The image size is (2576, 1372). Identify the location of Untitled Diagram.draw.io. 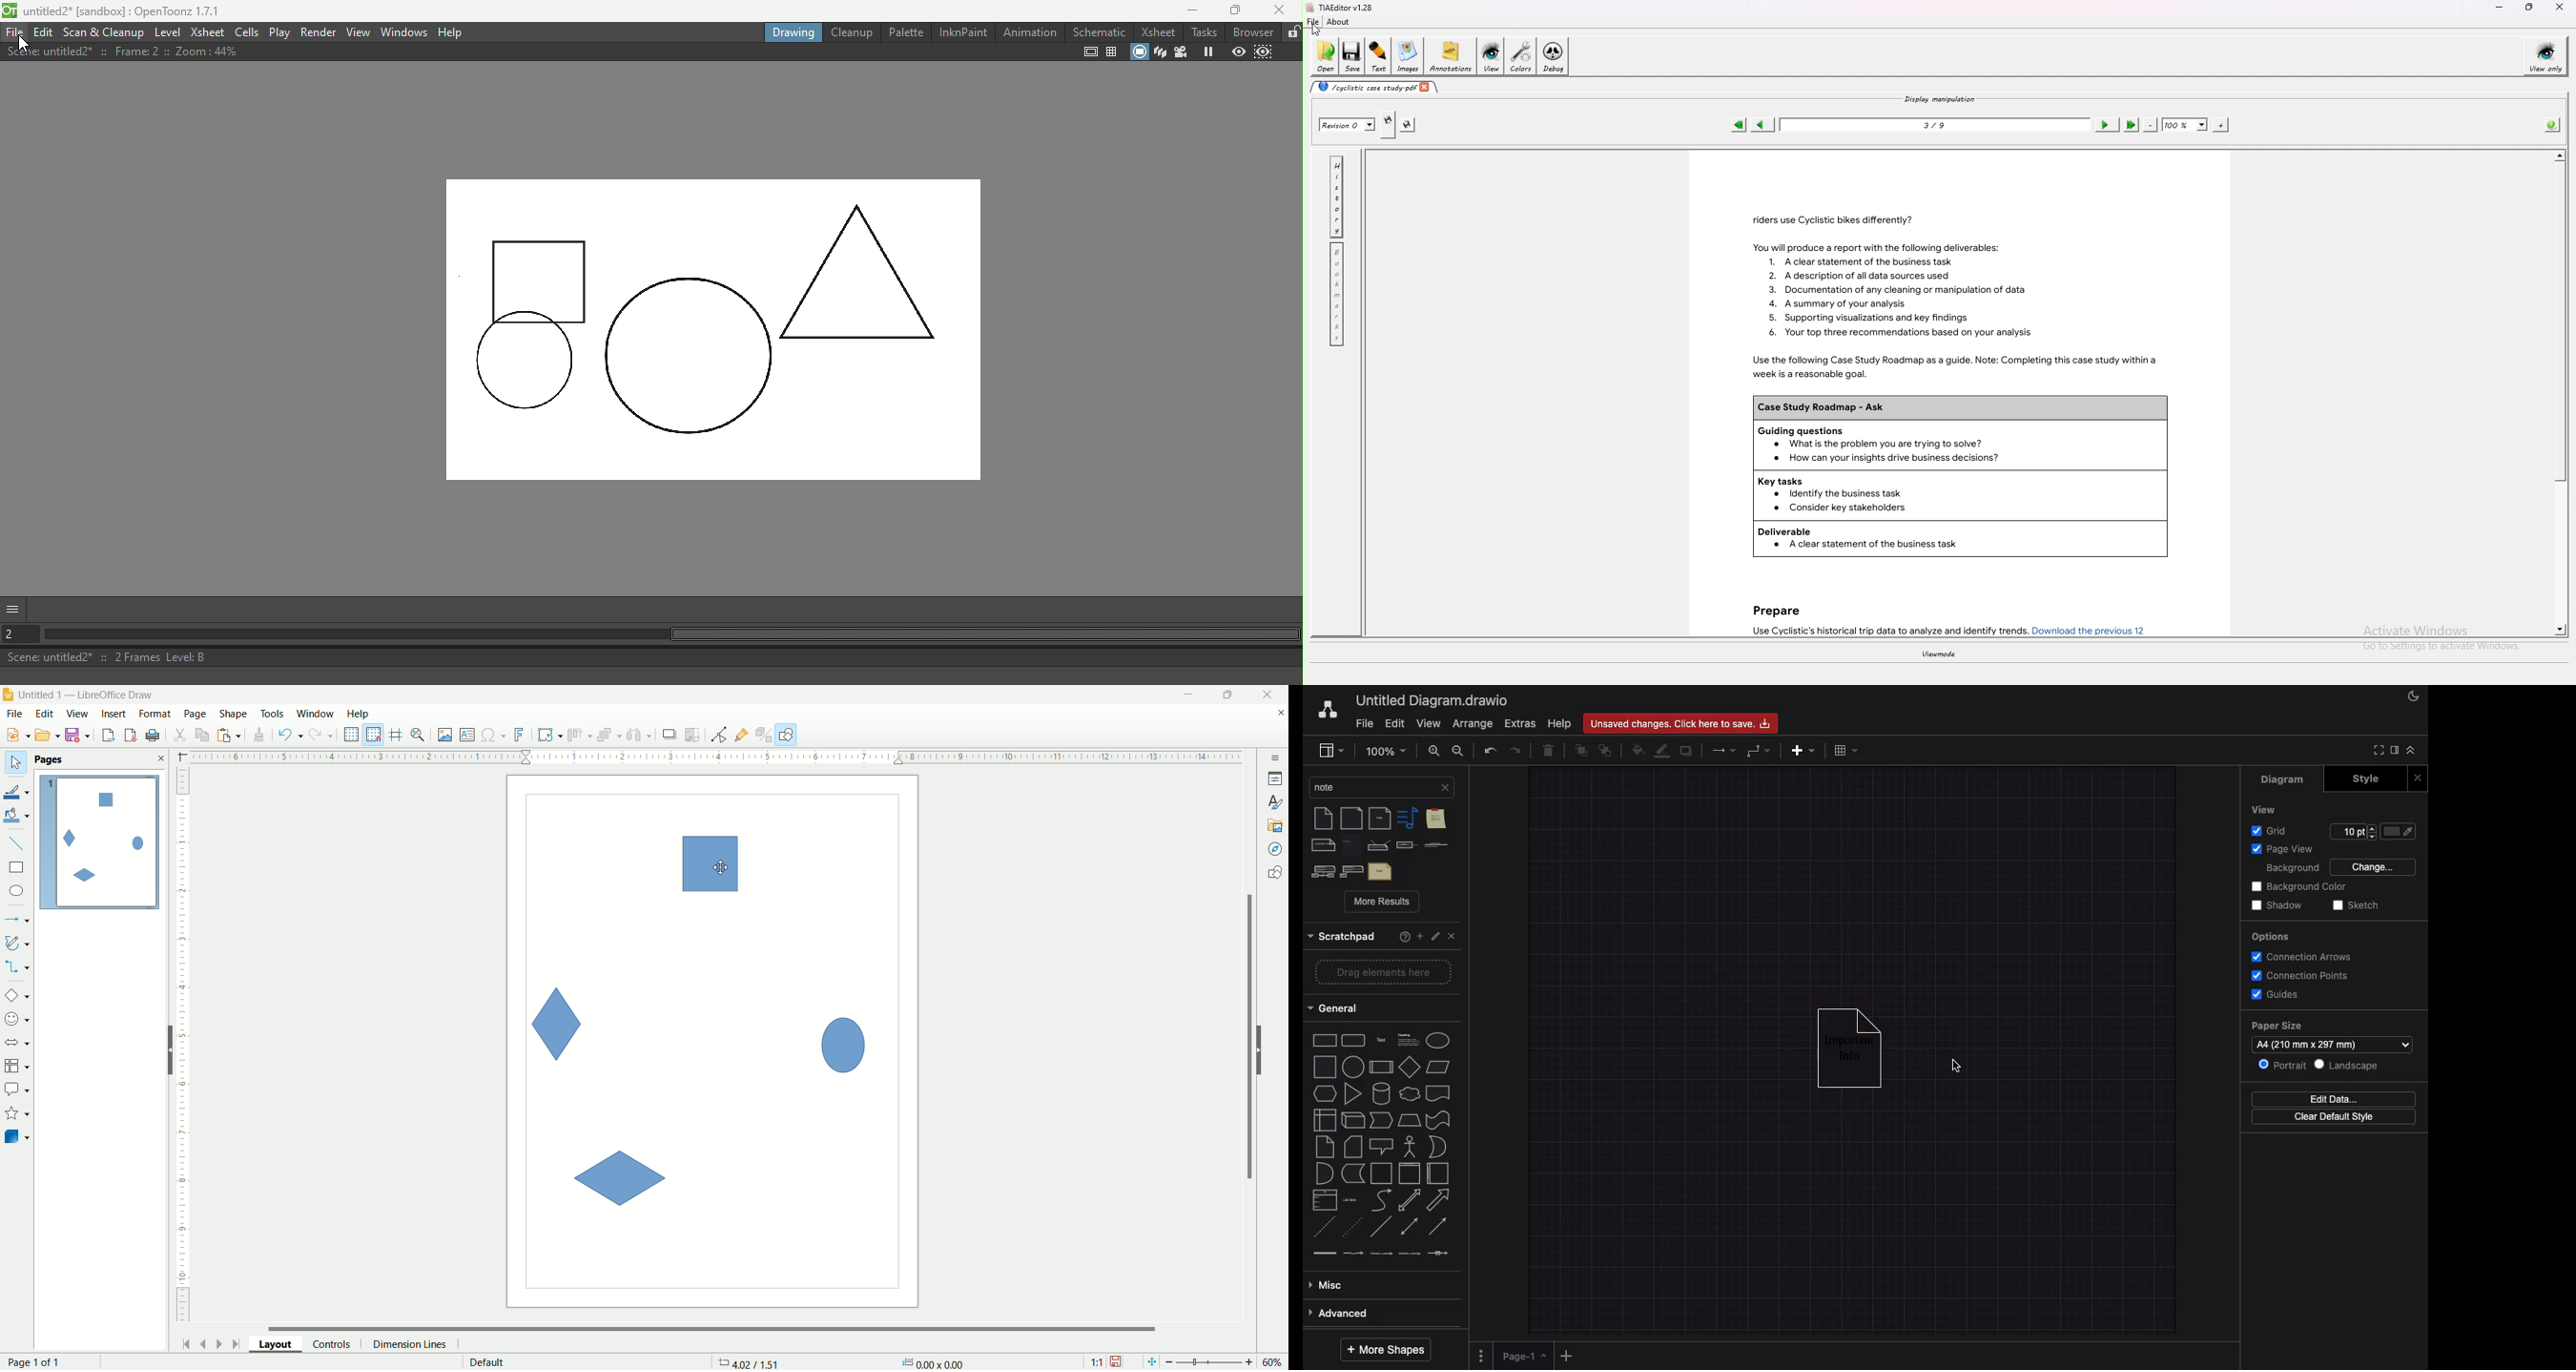
(1434, 699).